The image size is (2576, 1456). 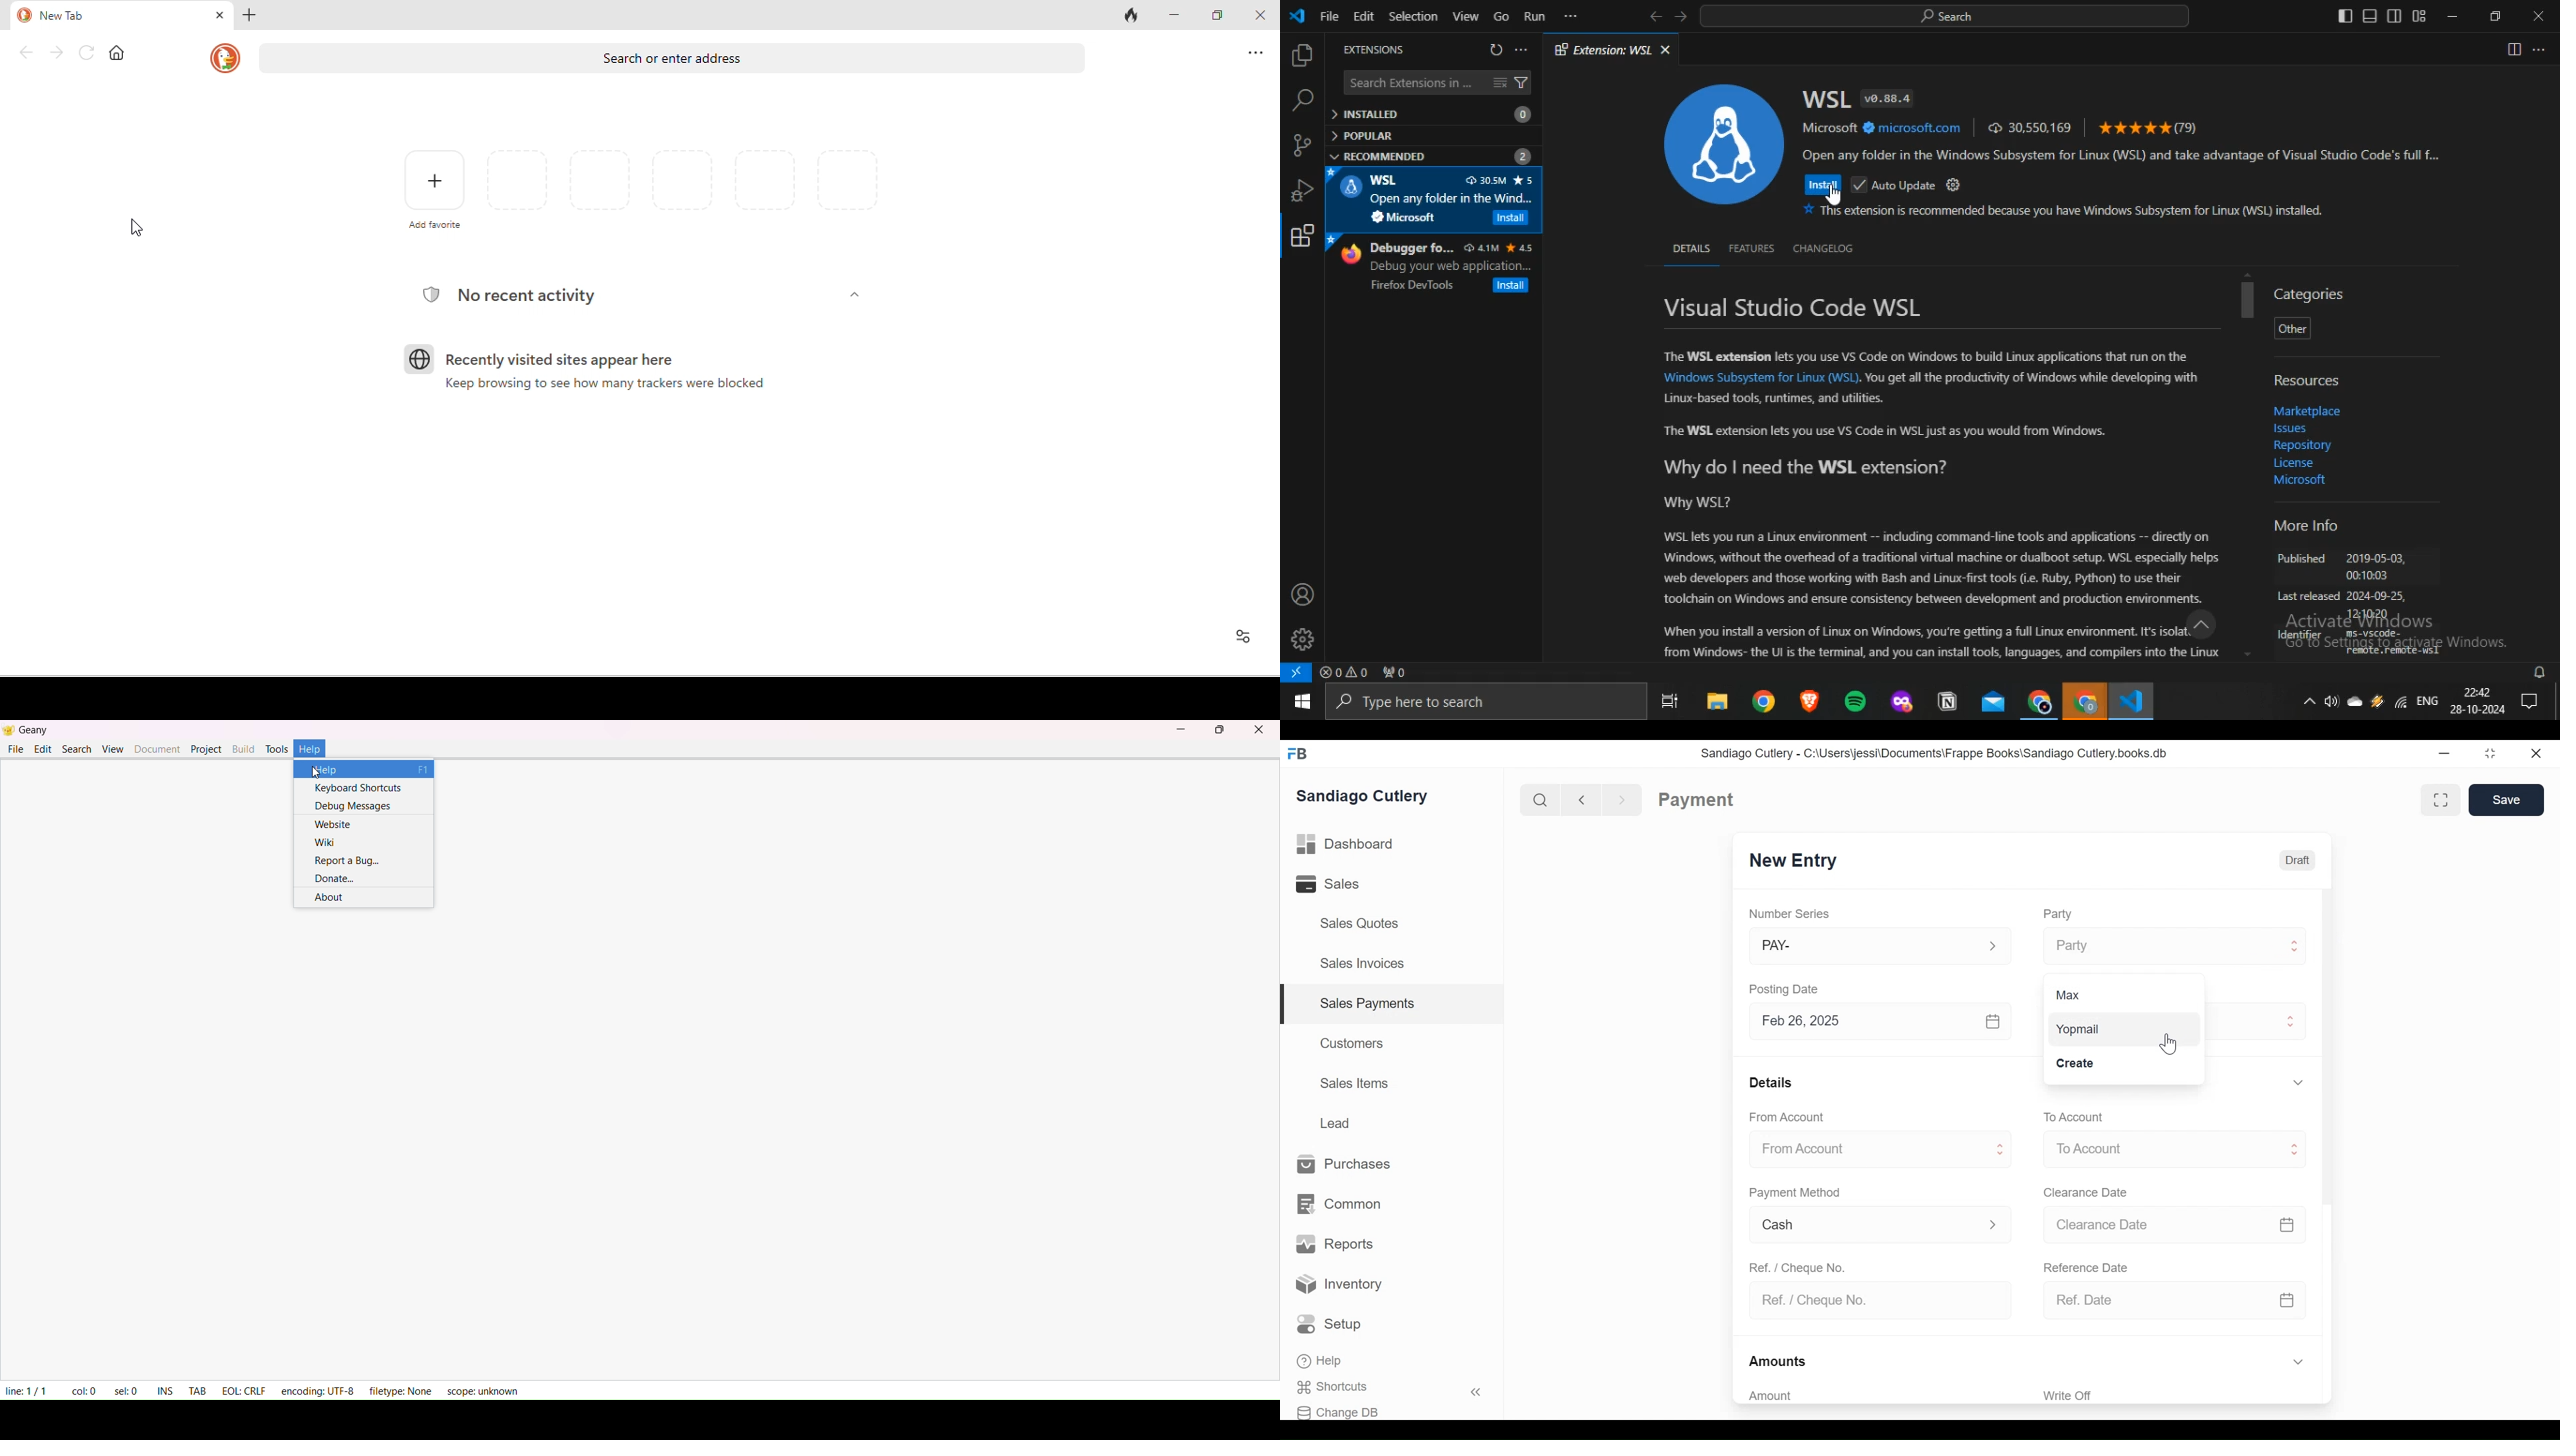 I want to click on Reports, so click(x=1335, y=1244).